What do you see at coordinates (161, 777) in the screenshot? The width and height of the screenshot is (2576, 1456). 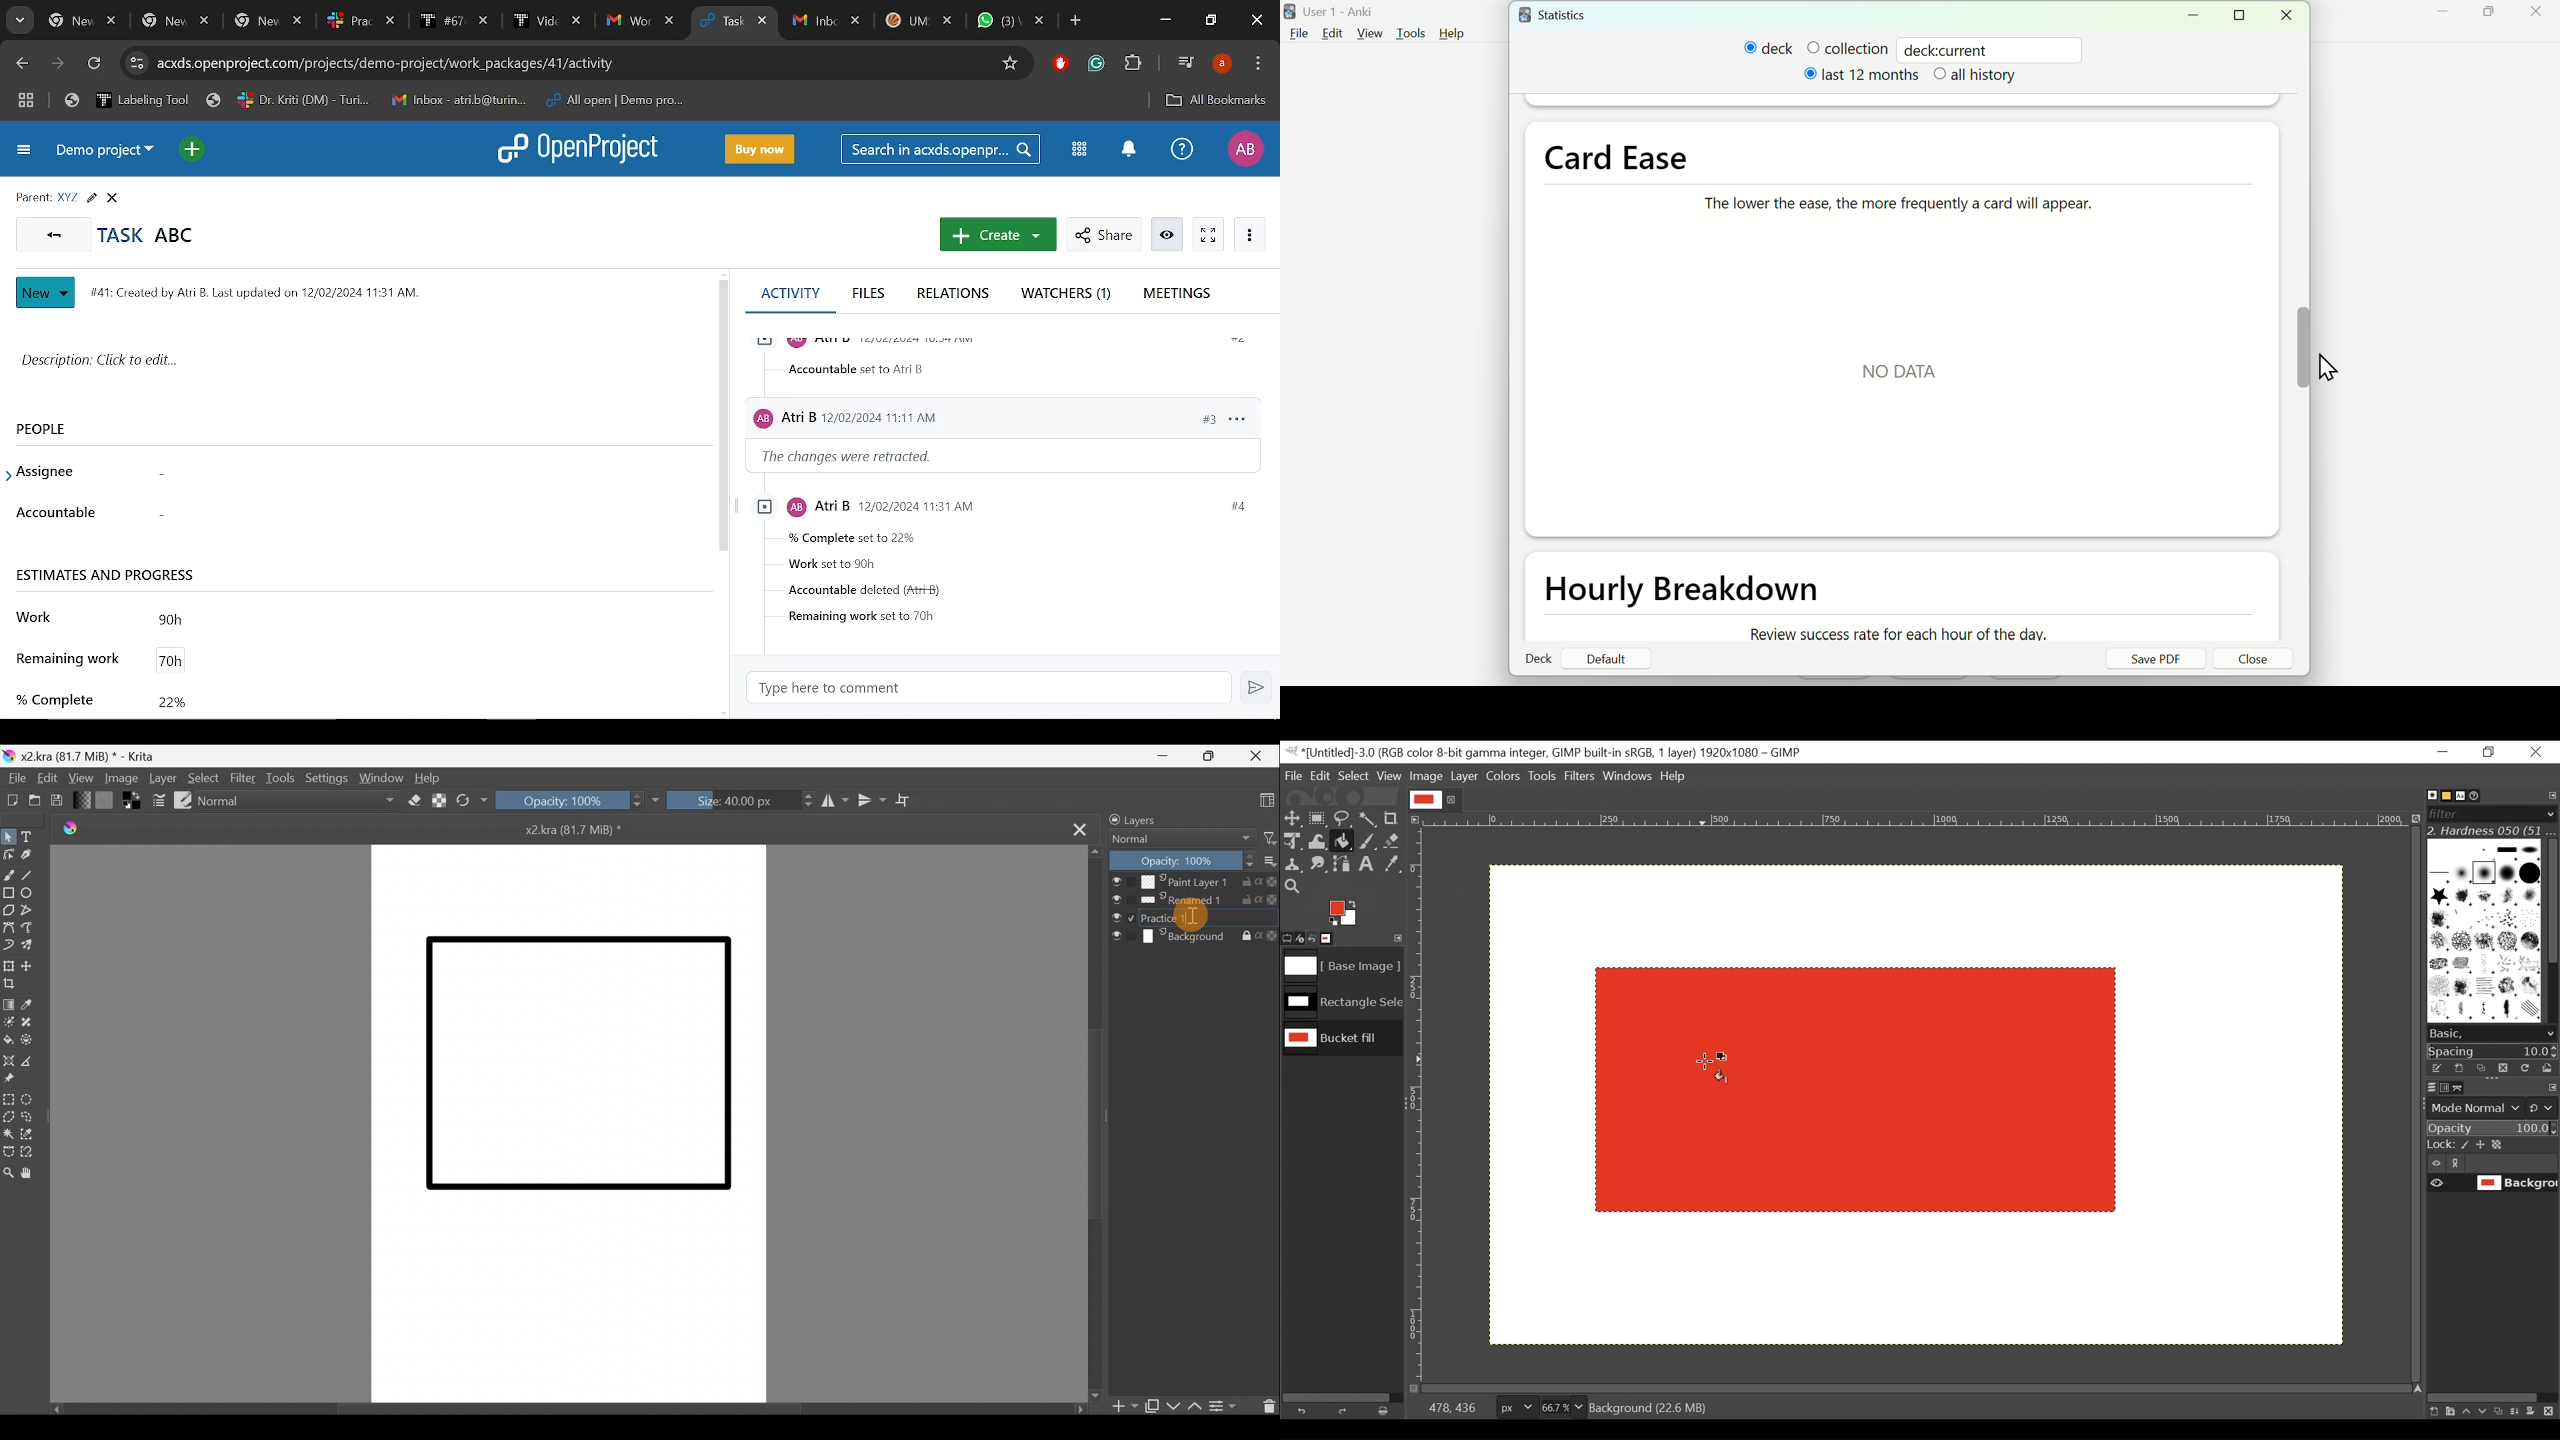 I see `Layer` at bounding box center [161, 777].